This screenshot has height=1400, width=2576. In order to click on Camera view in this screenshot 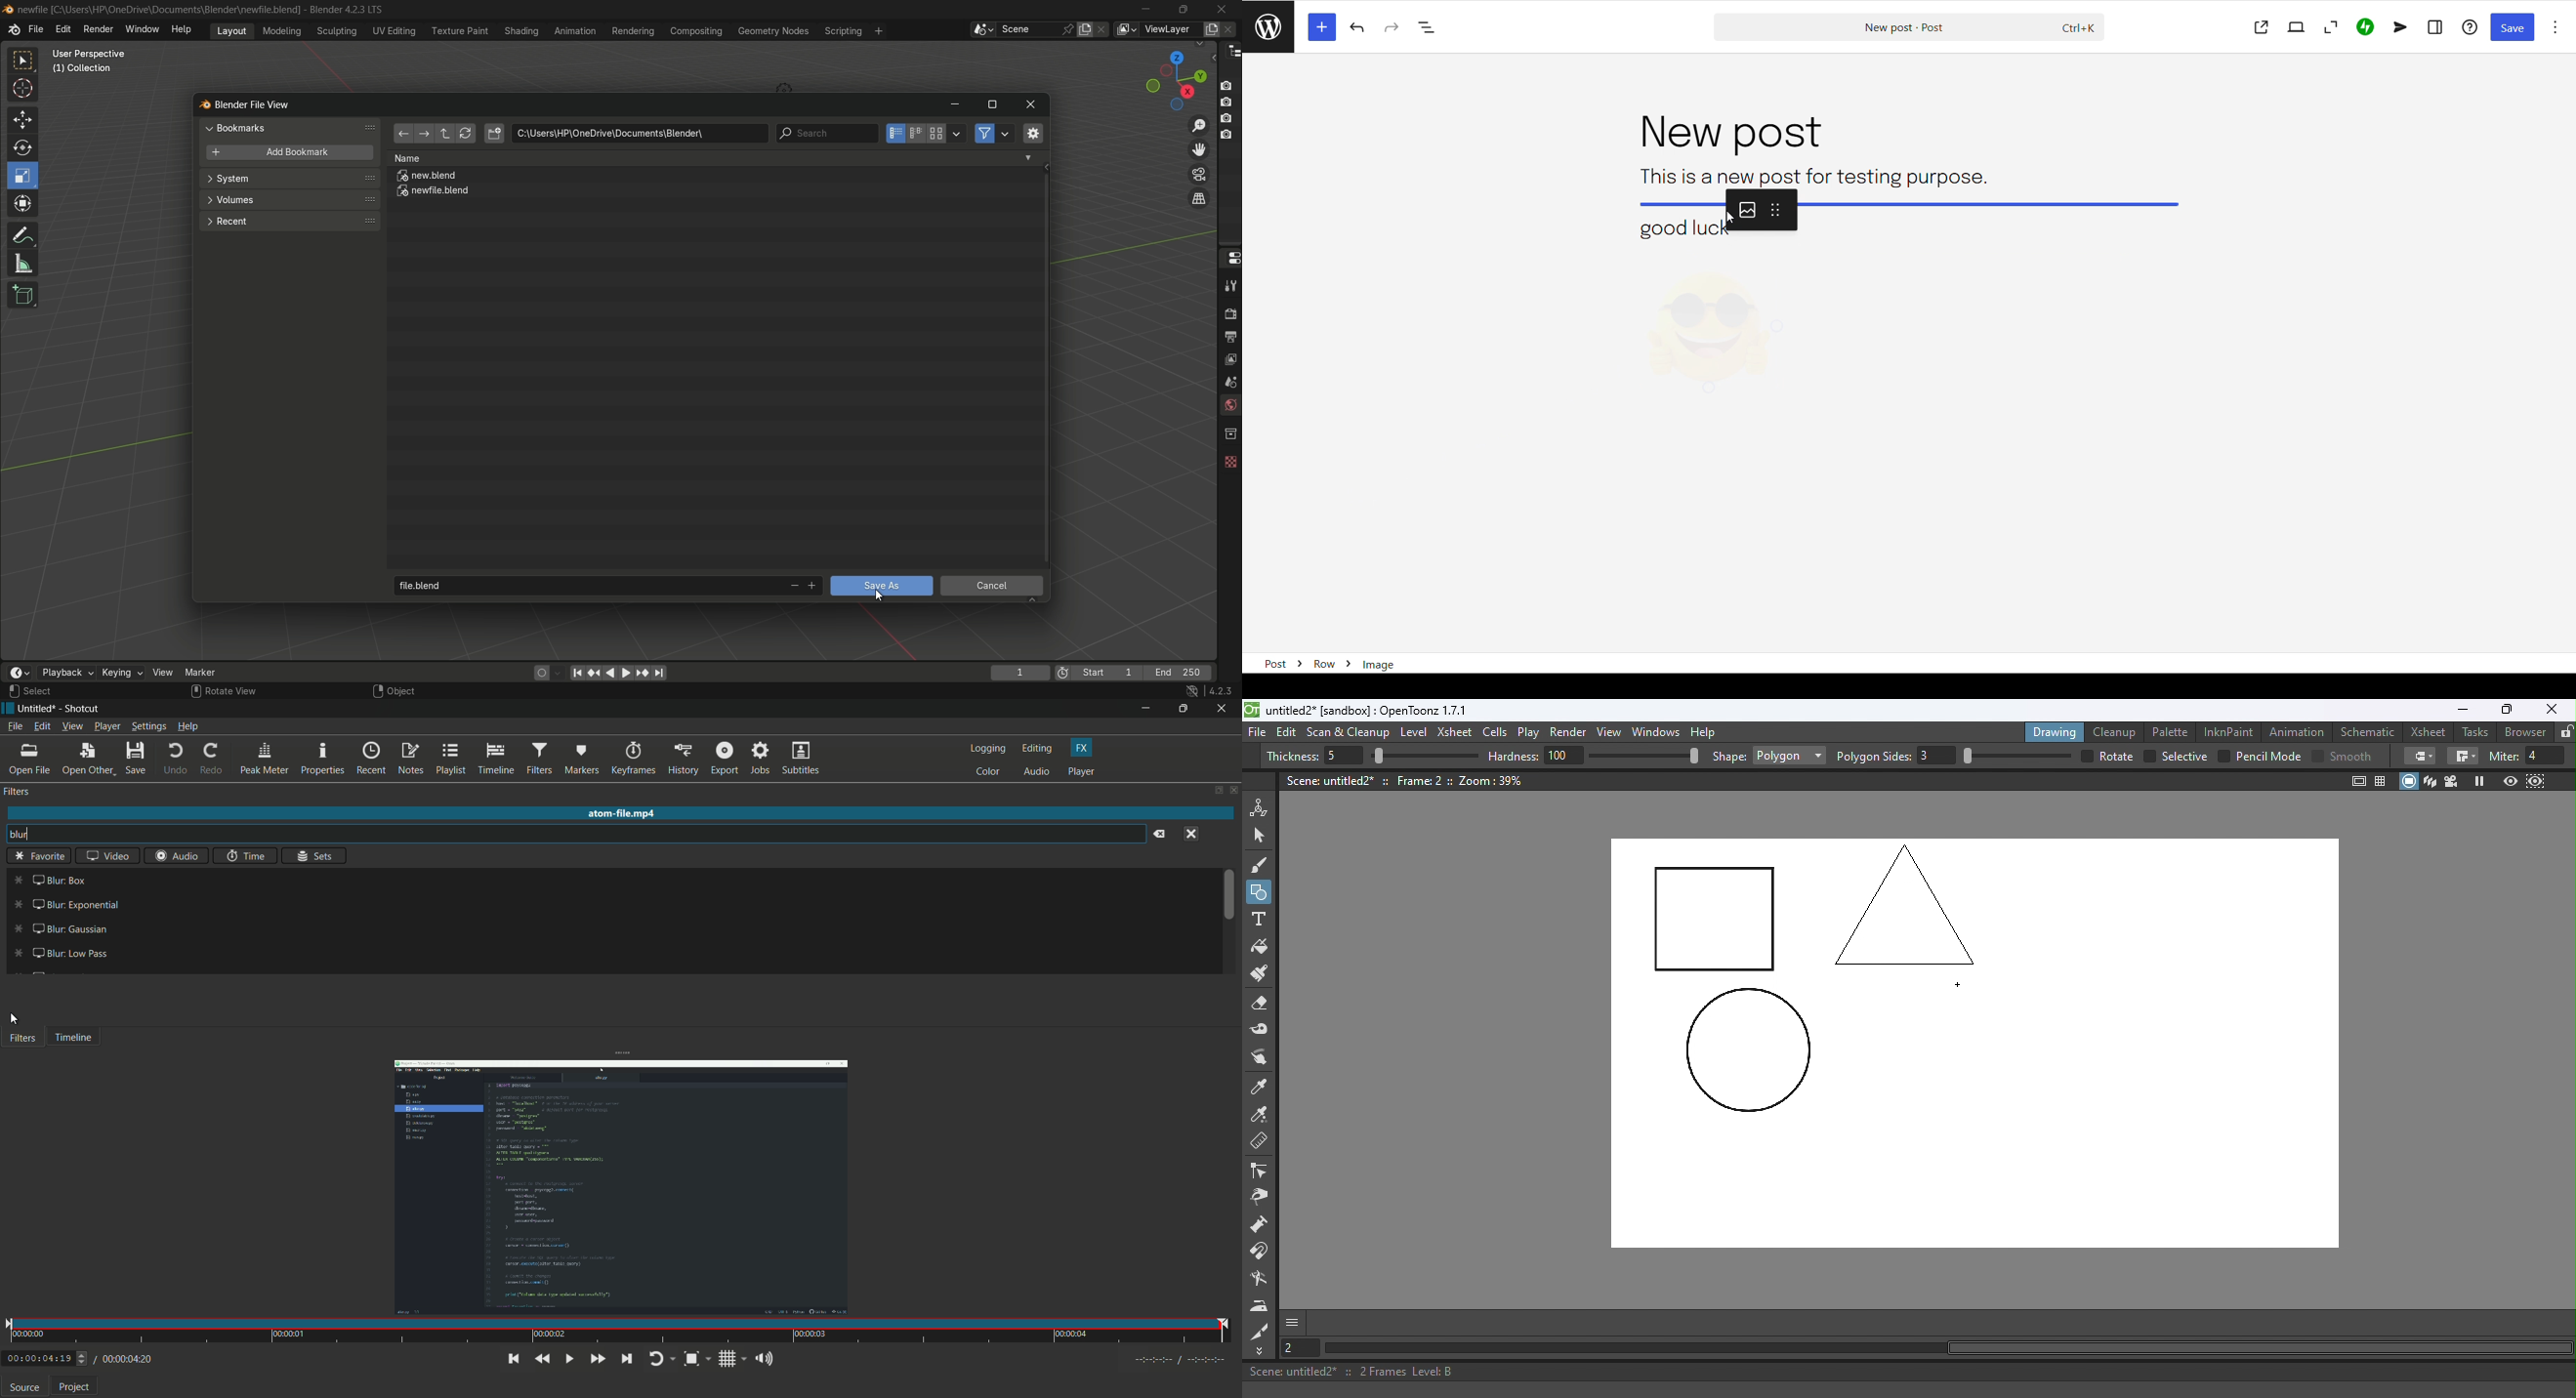, I will do `click(2454, 780)`.